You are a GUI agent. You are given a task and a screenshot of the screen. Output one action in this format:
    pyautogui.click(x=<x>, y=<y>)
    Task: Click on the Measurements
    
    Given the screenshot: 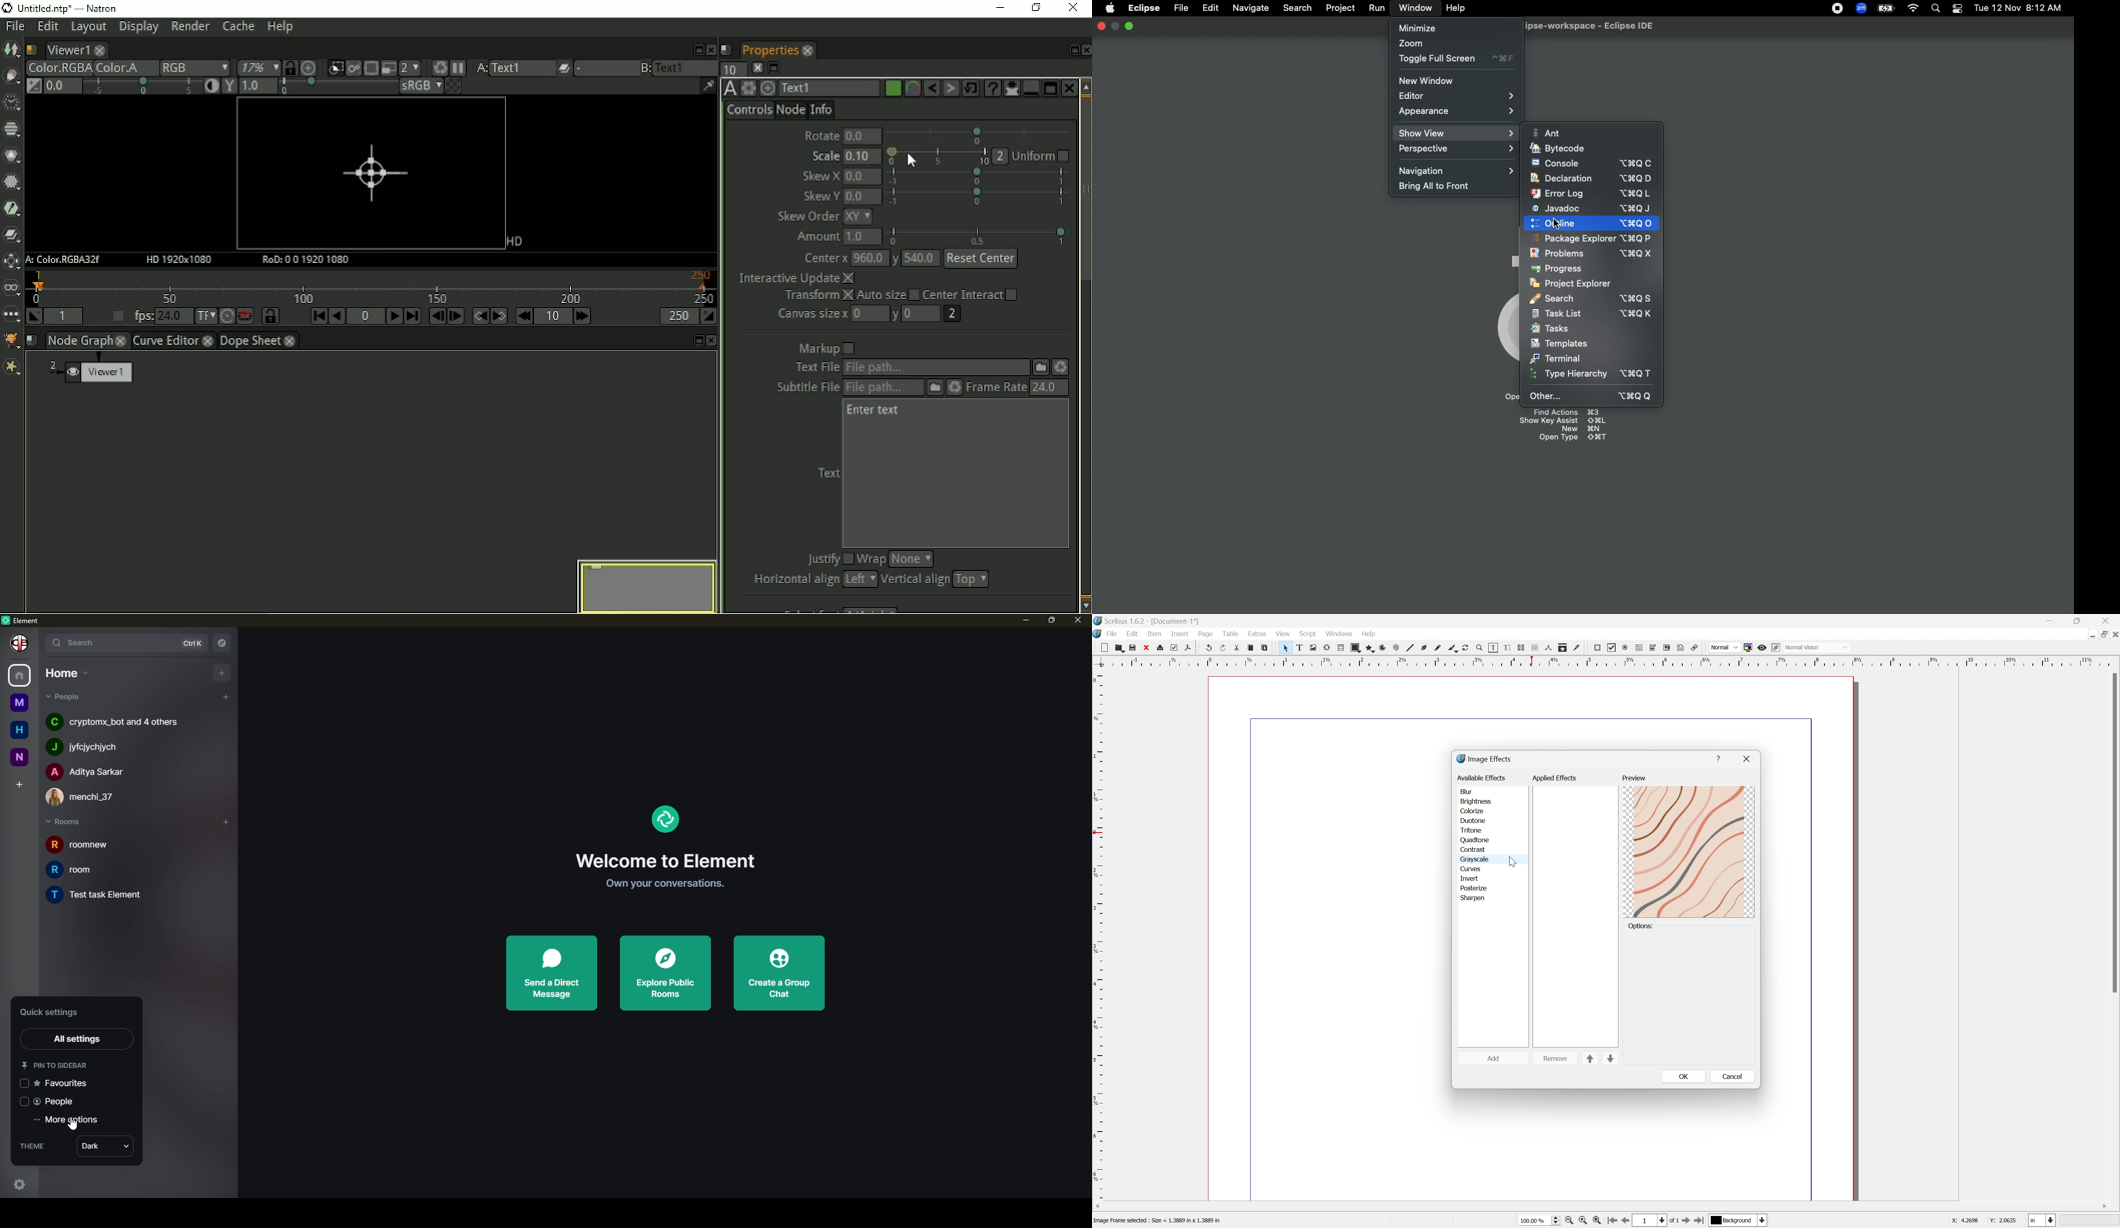 What is the action you would take?
    pyautogui.click(x=1549, y=649)
    